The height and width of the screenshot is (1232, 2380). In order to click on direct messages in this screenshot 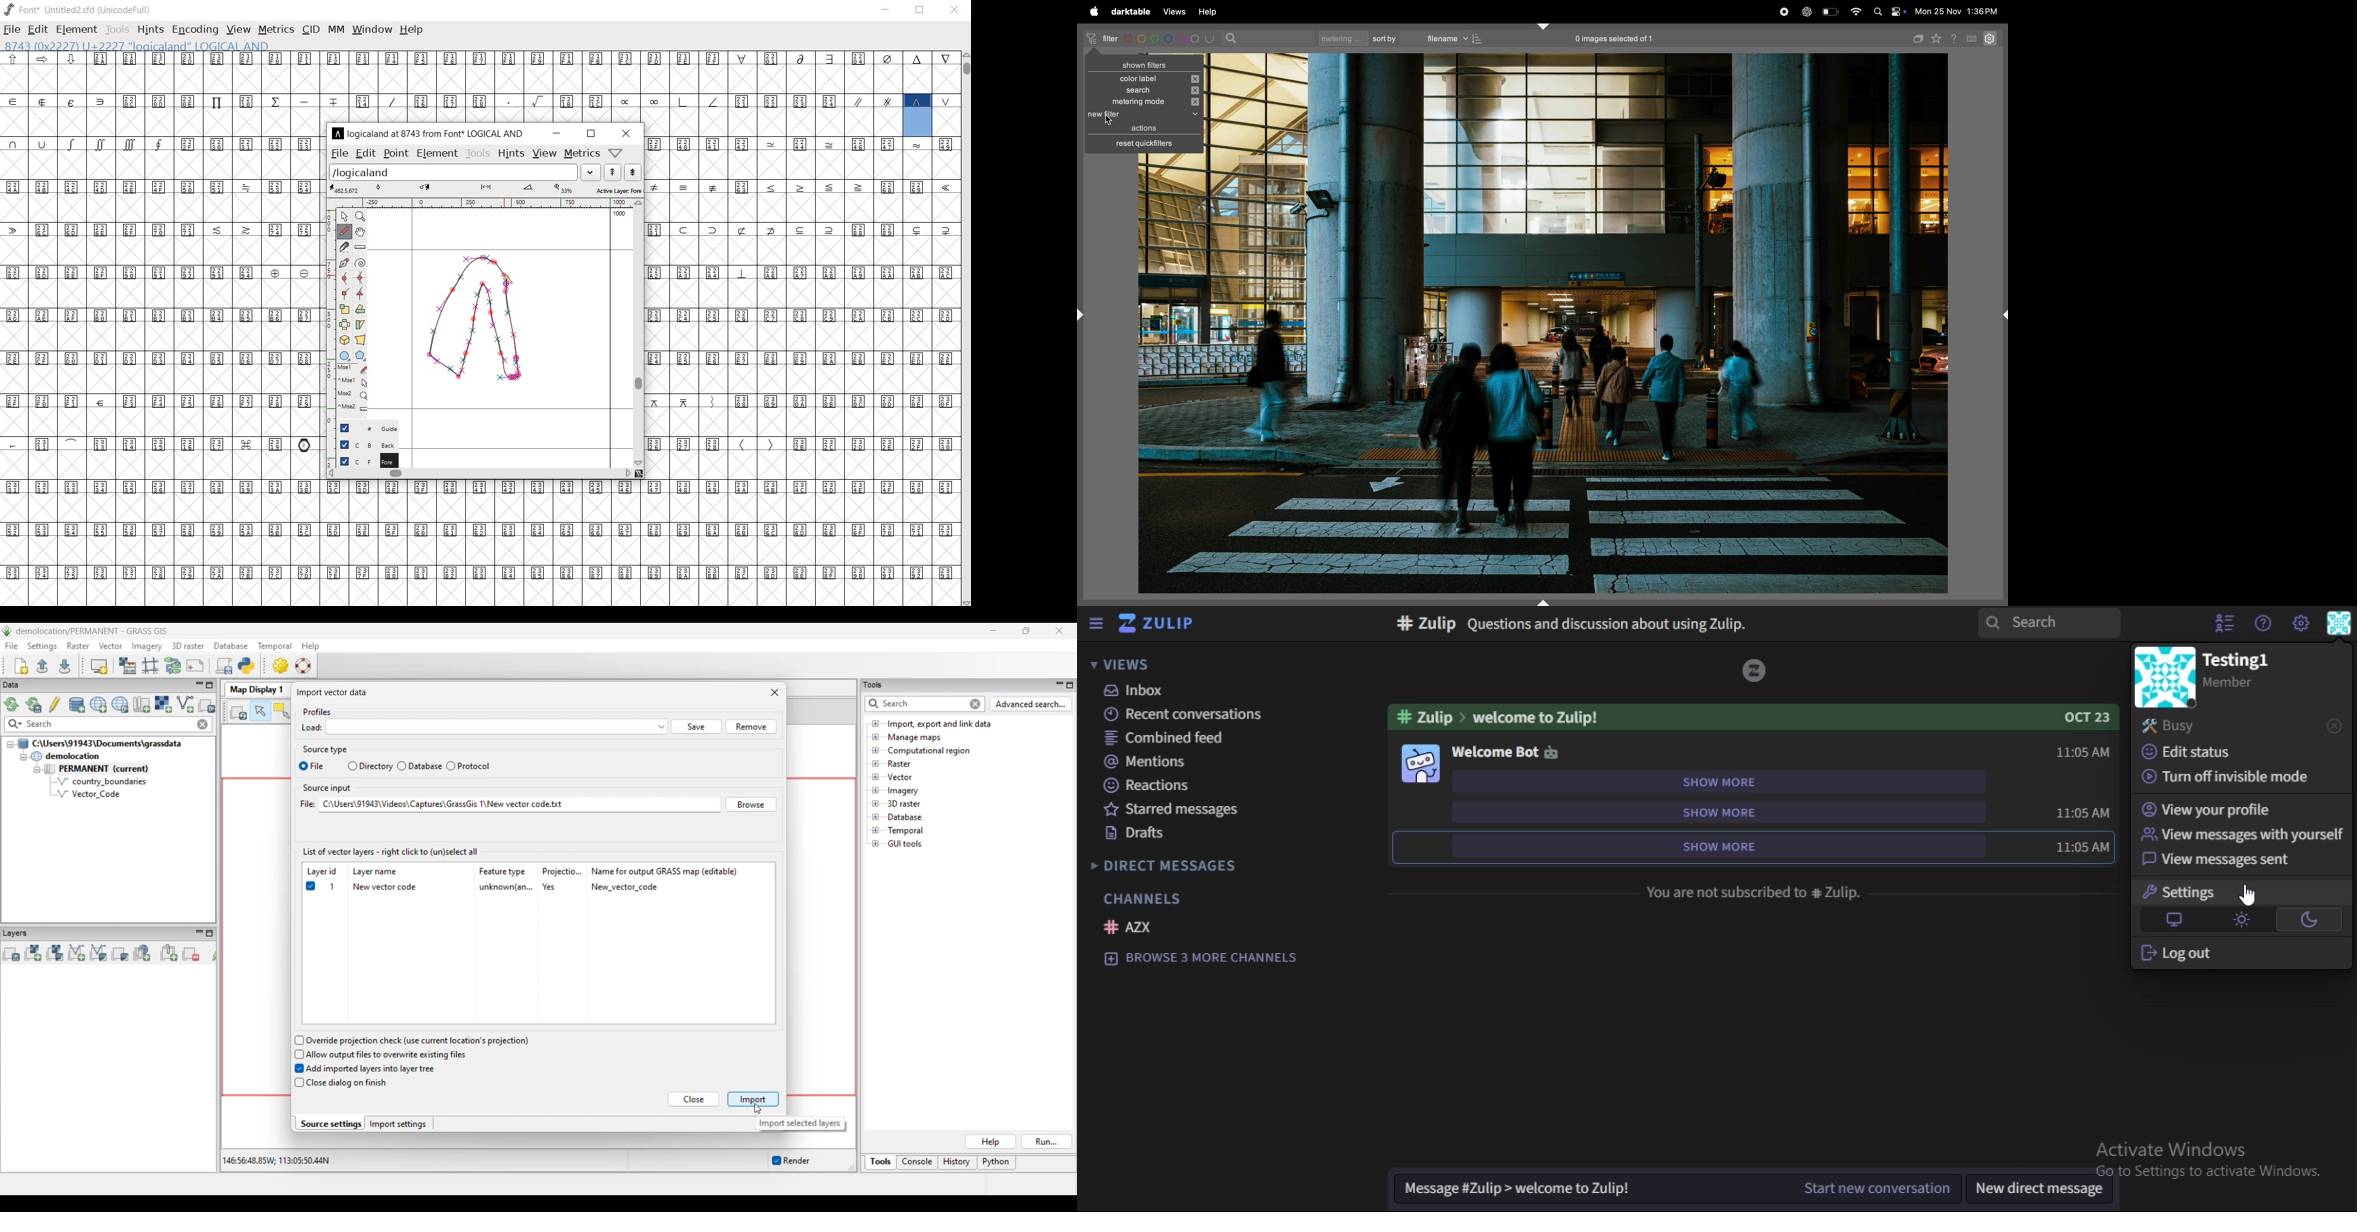, I will do `click(1179, 864)`.